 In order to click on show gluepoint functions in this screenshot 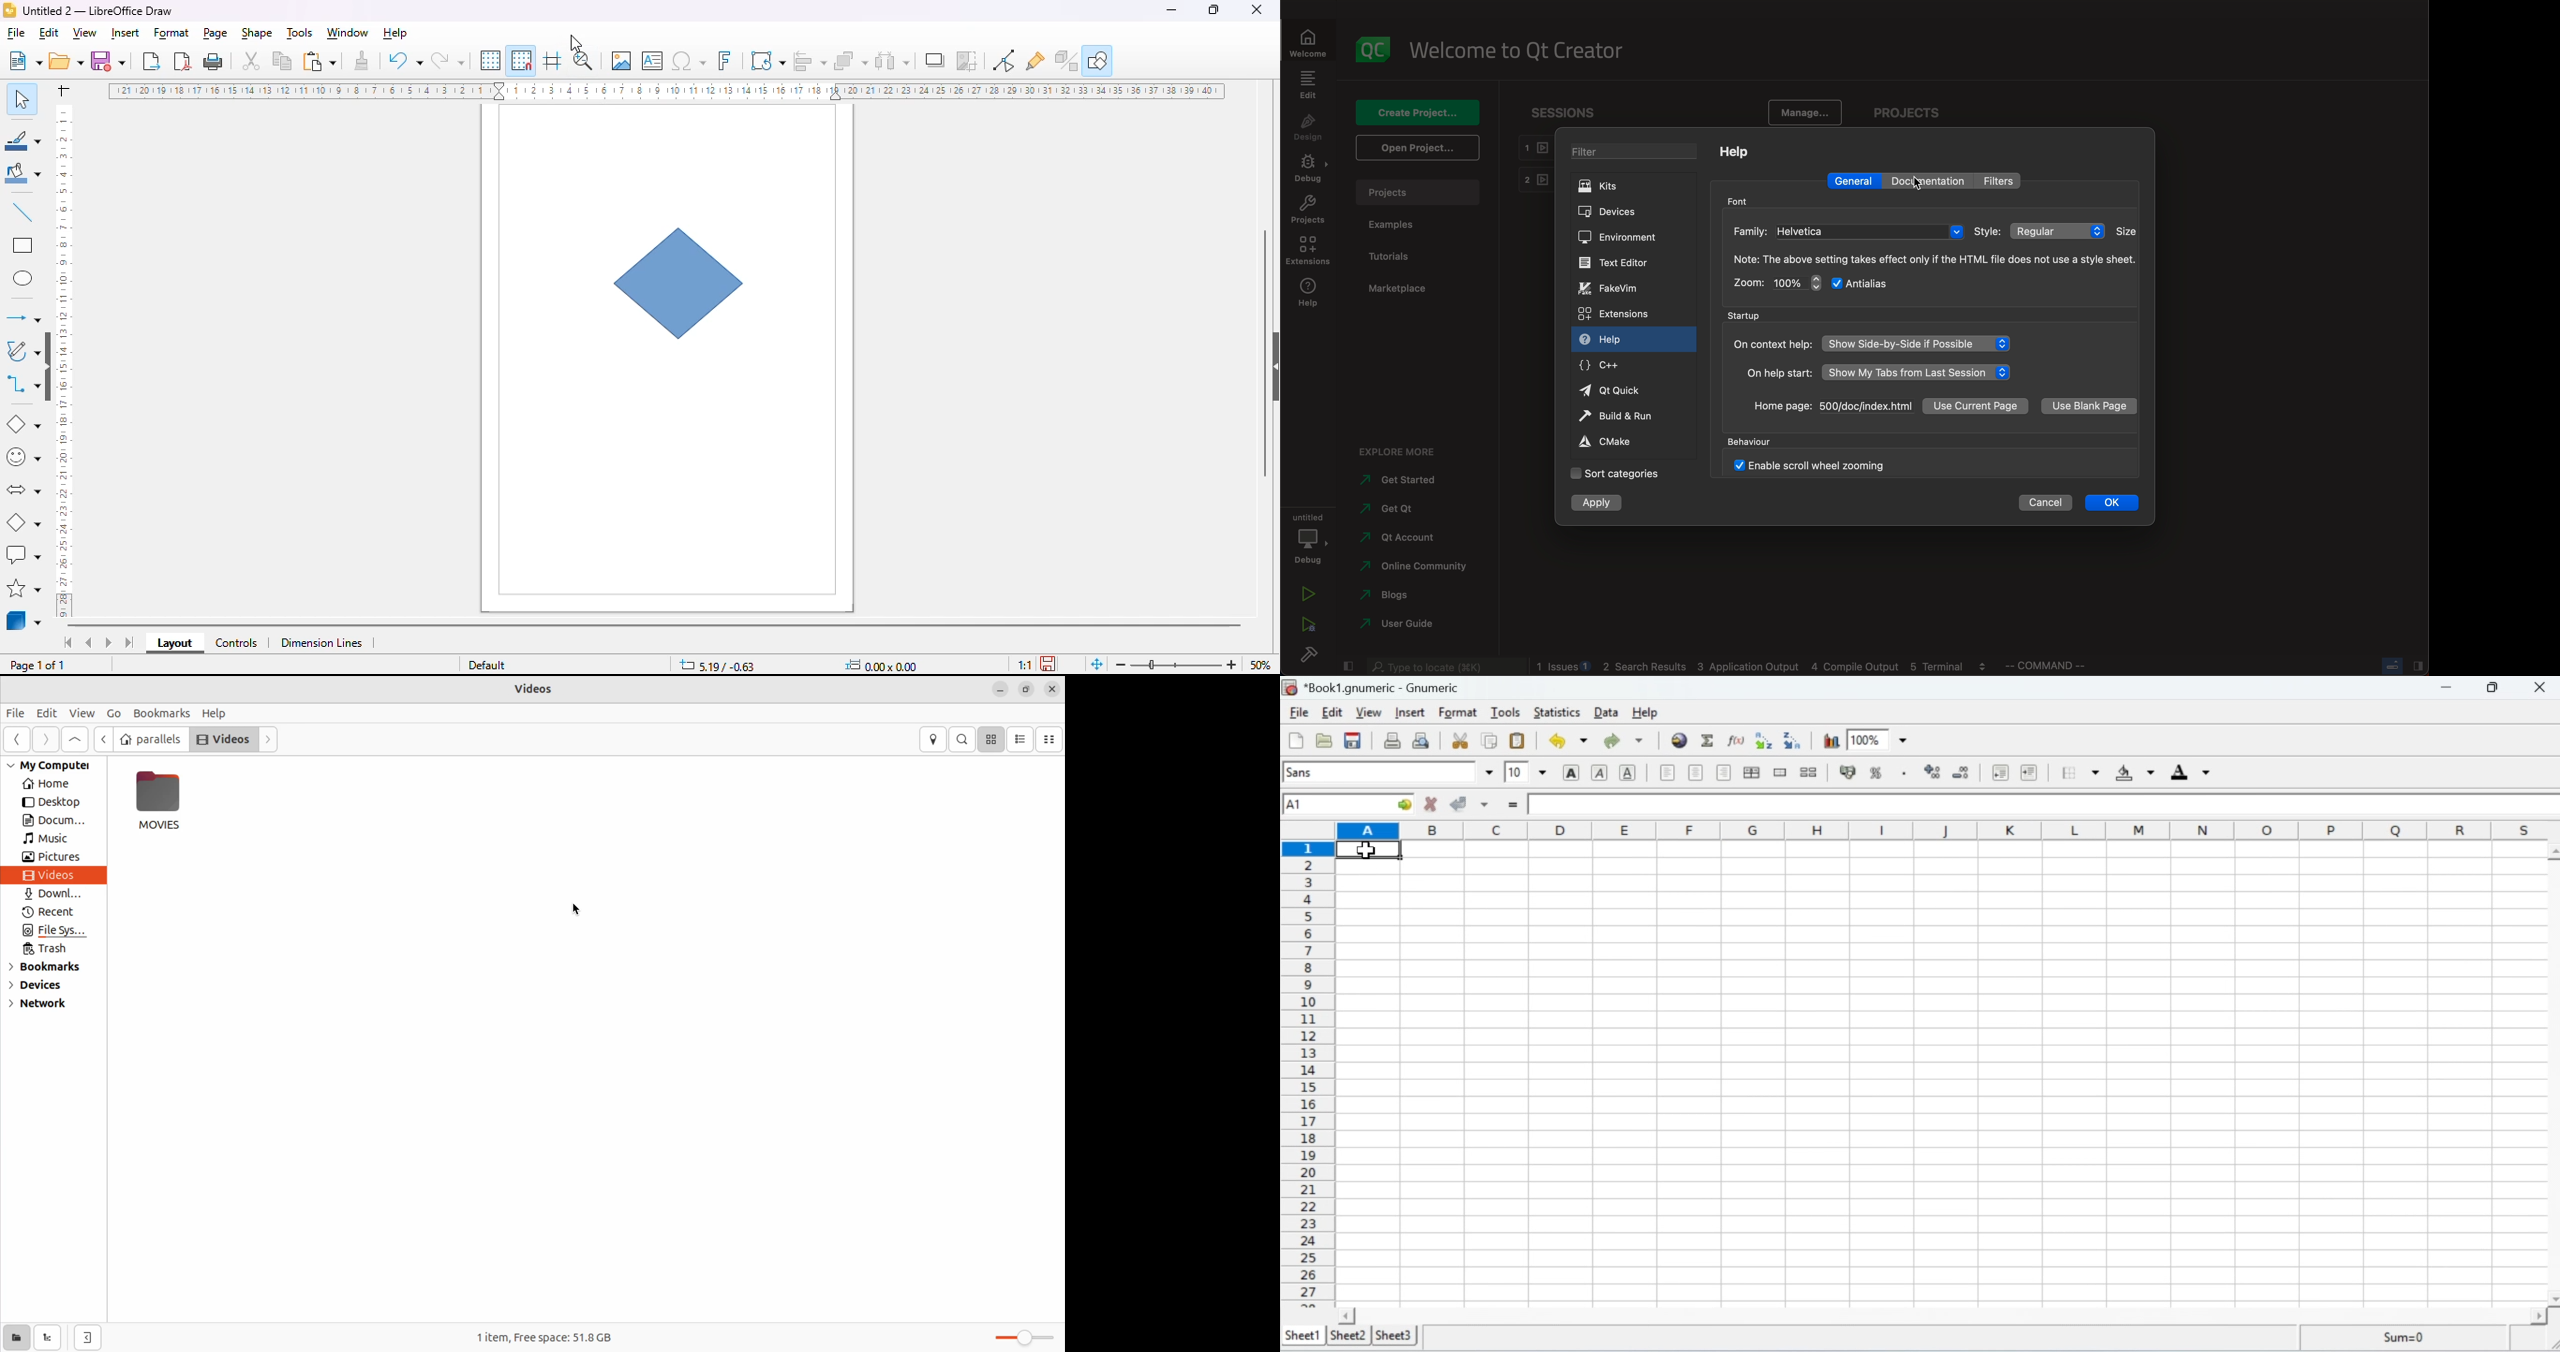, I will do `click(1035, 62)`.